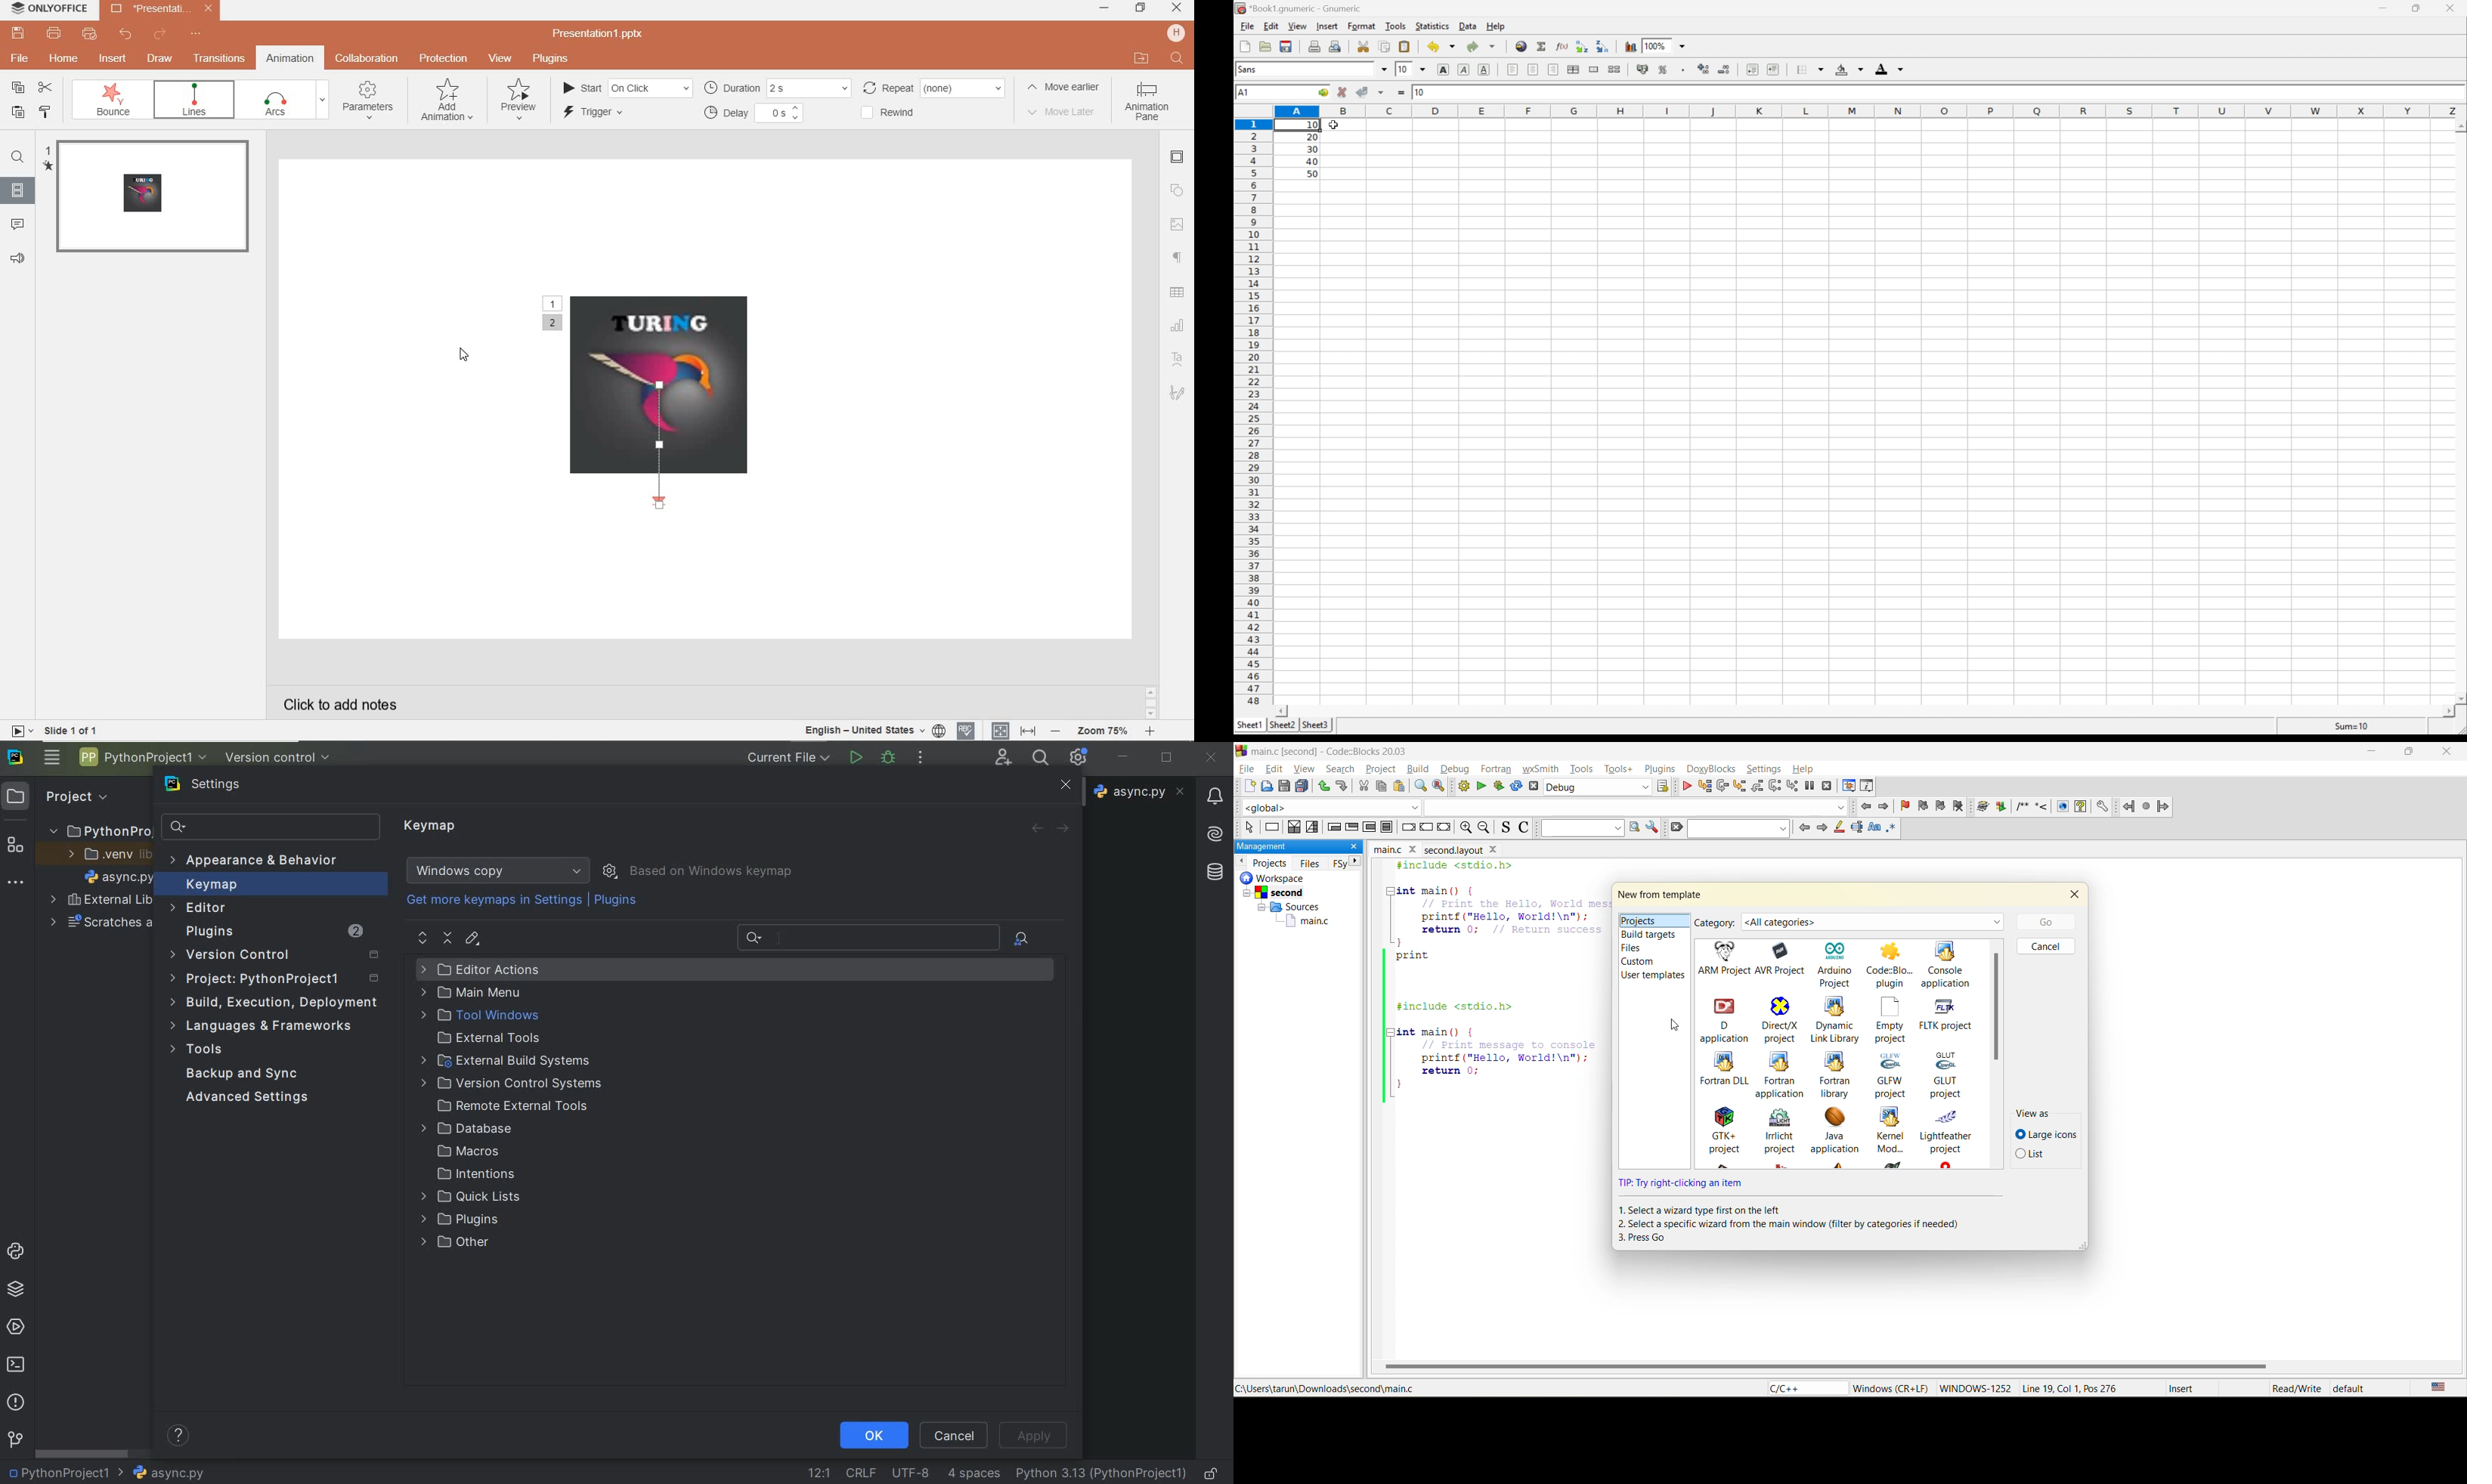  I want to click on parameters, so click(374, 102).